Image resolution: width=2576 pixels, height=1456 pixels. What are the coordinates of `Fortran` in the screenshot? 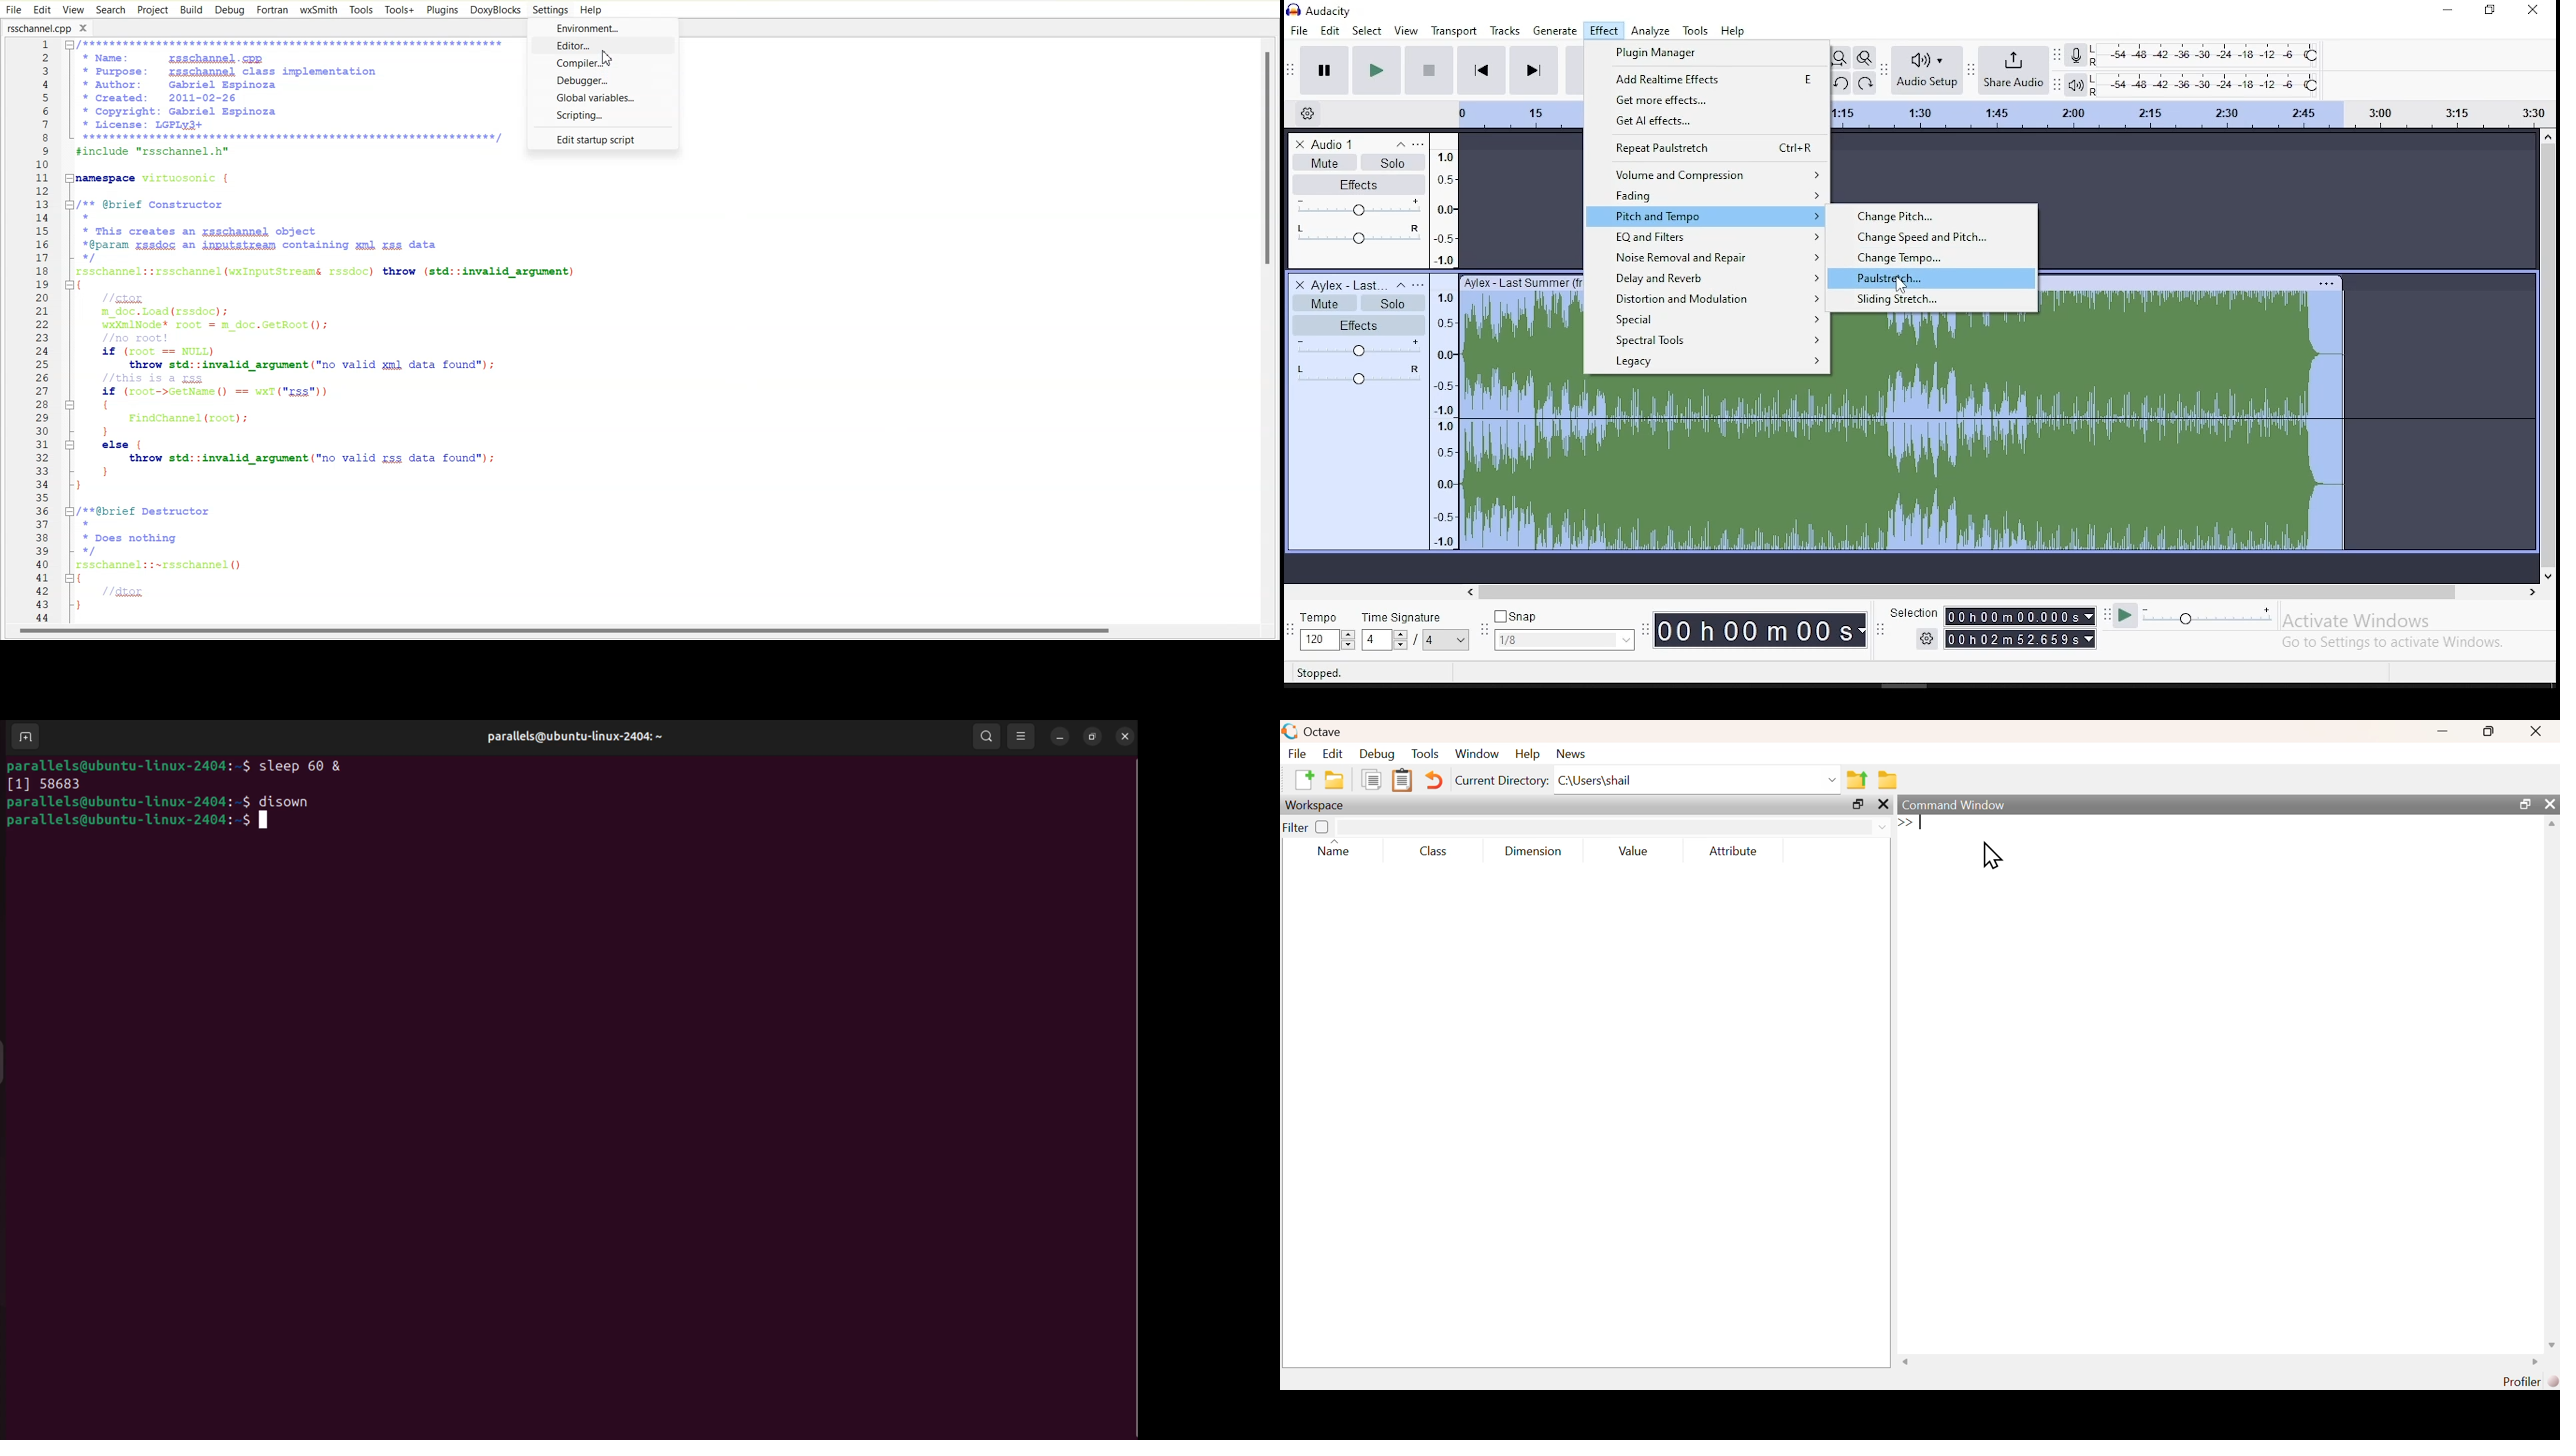 It's located at (272, 10).